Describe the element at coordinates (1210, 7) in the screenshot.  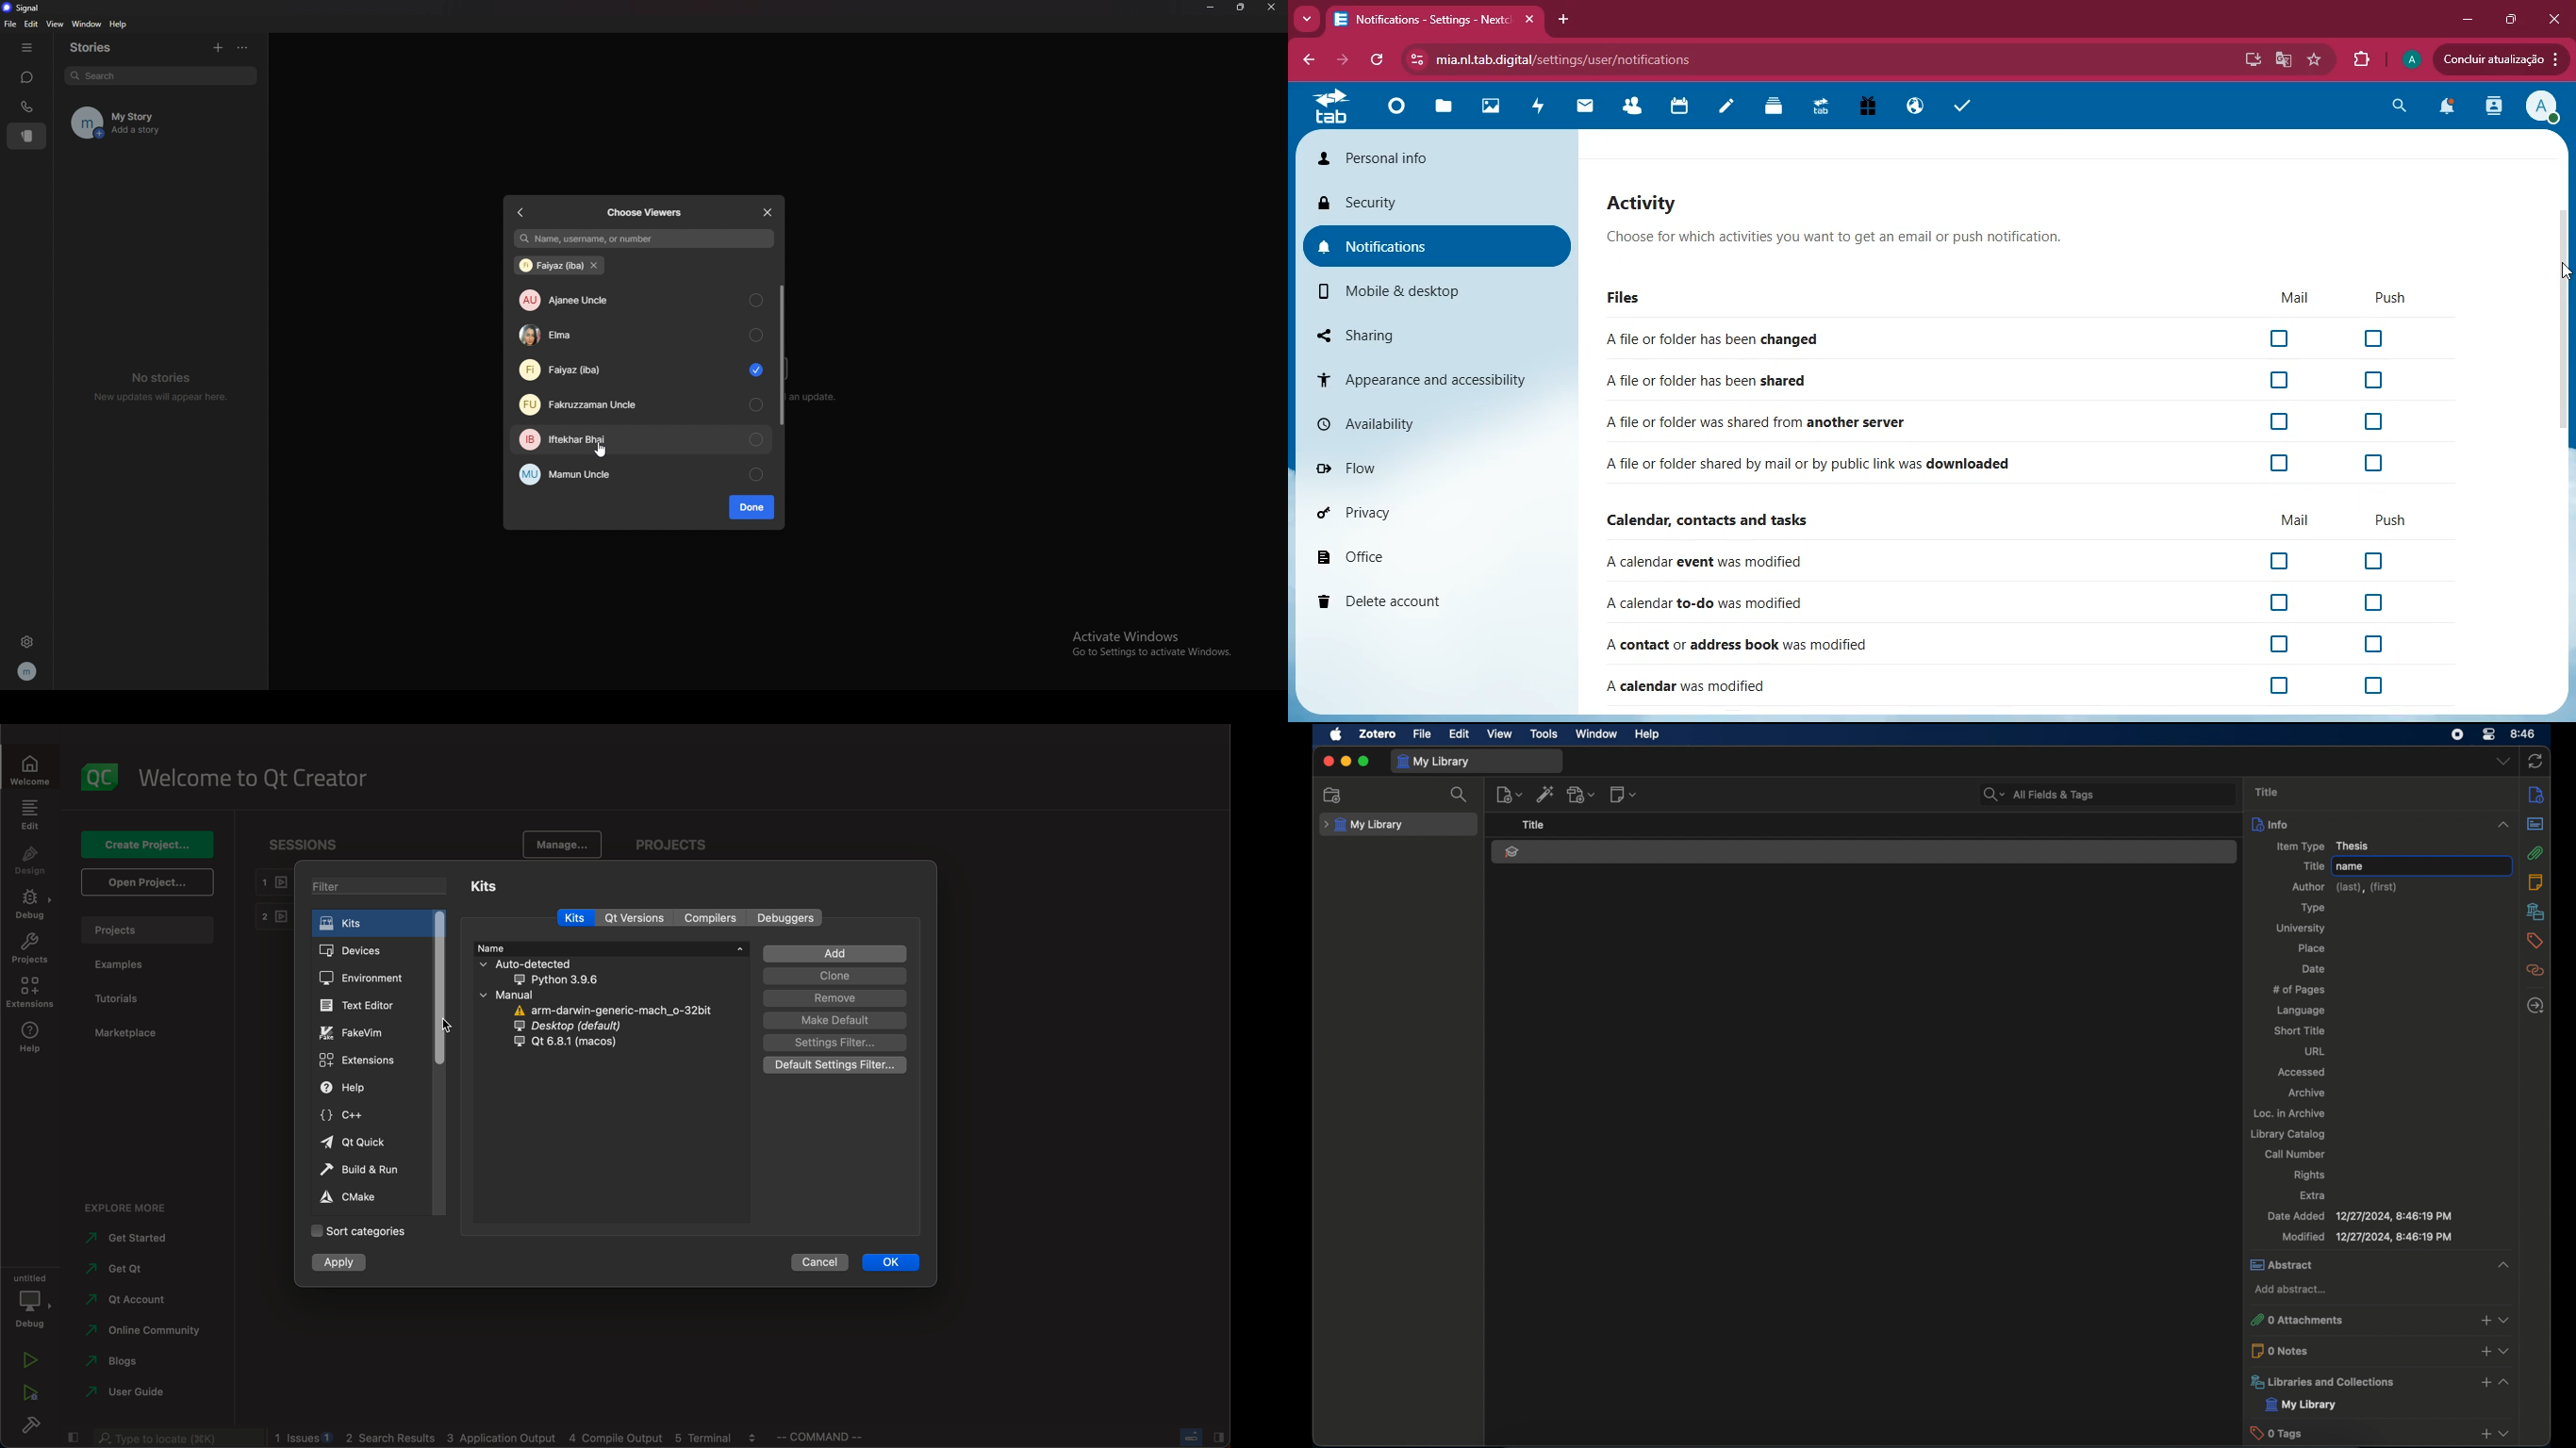
I see `minimize` at that location.